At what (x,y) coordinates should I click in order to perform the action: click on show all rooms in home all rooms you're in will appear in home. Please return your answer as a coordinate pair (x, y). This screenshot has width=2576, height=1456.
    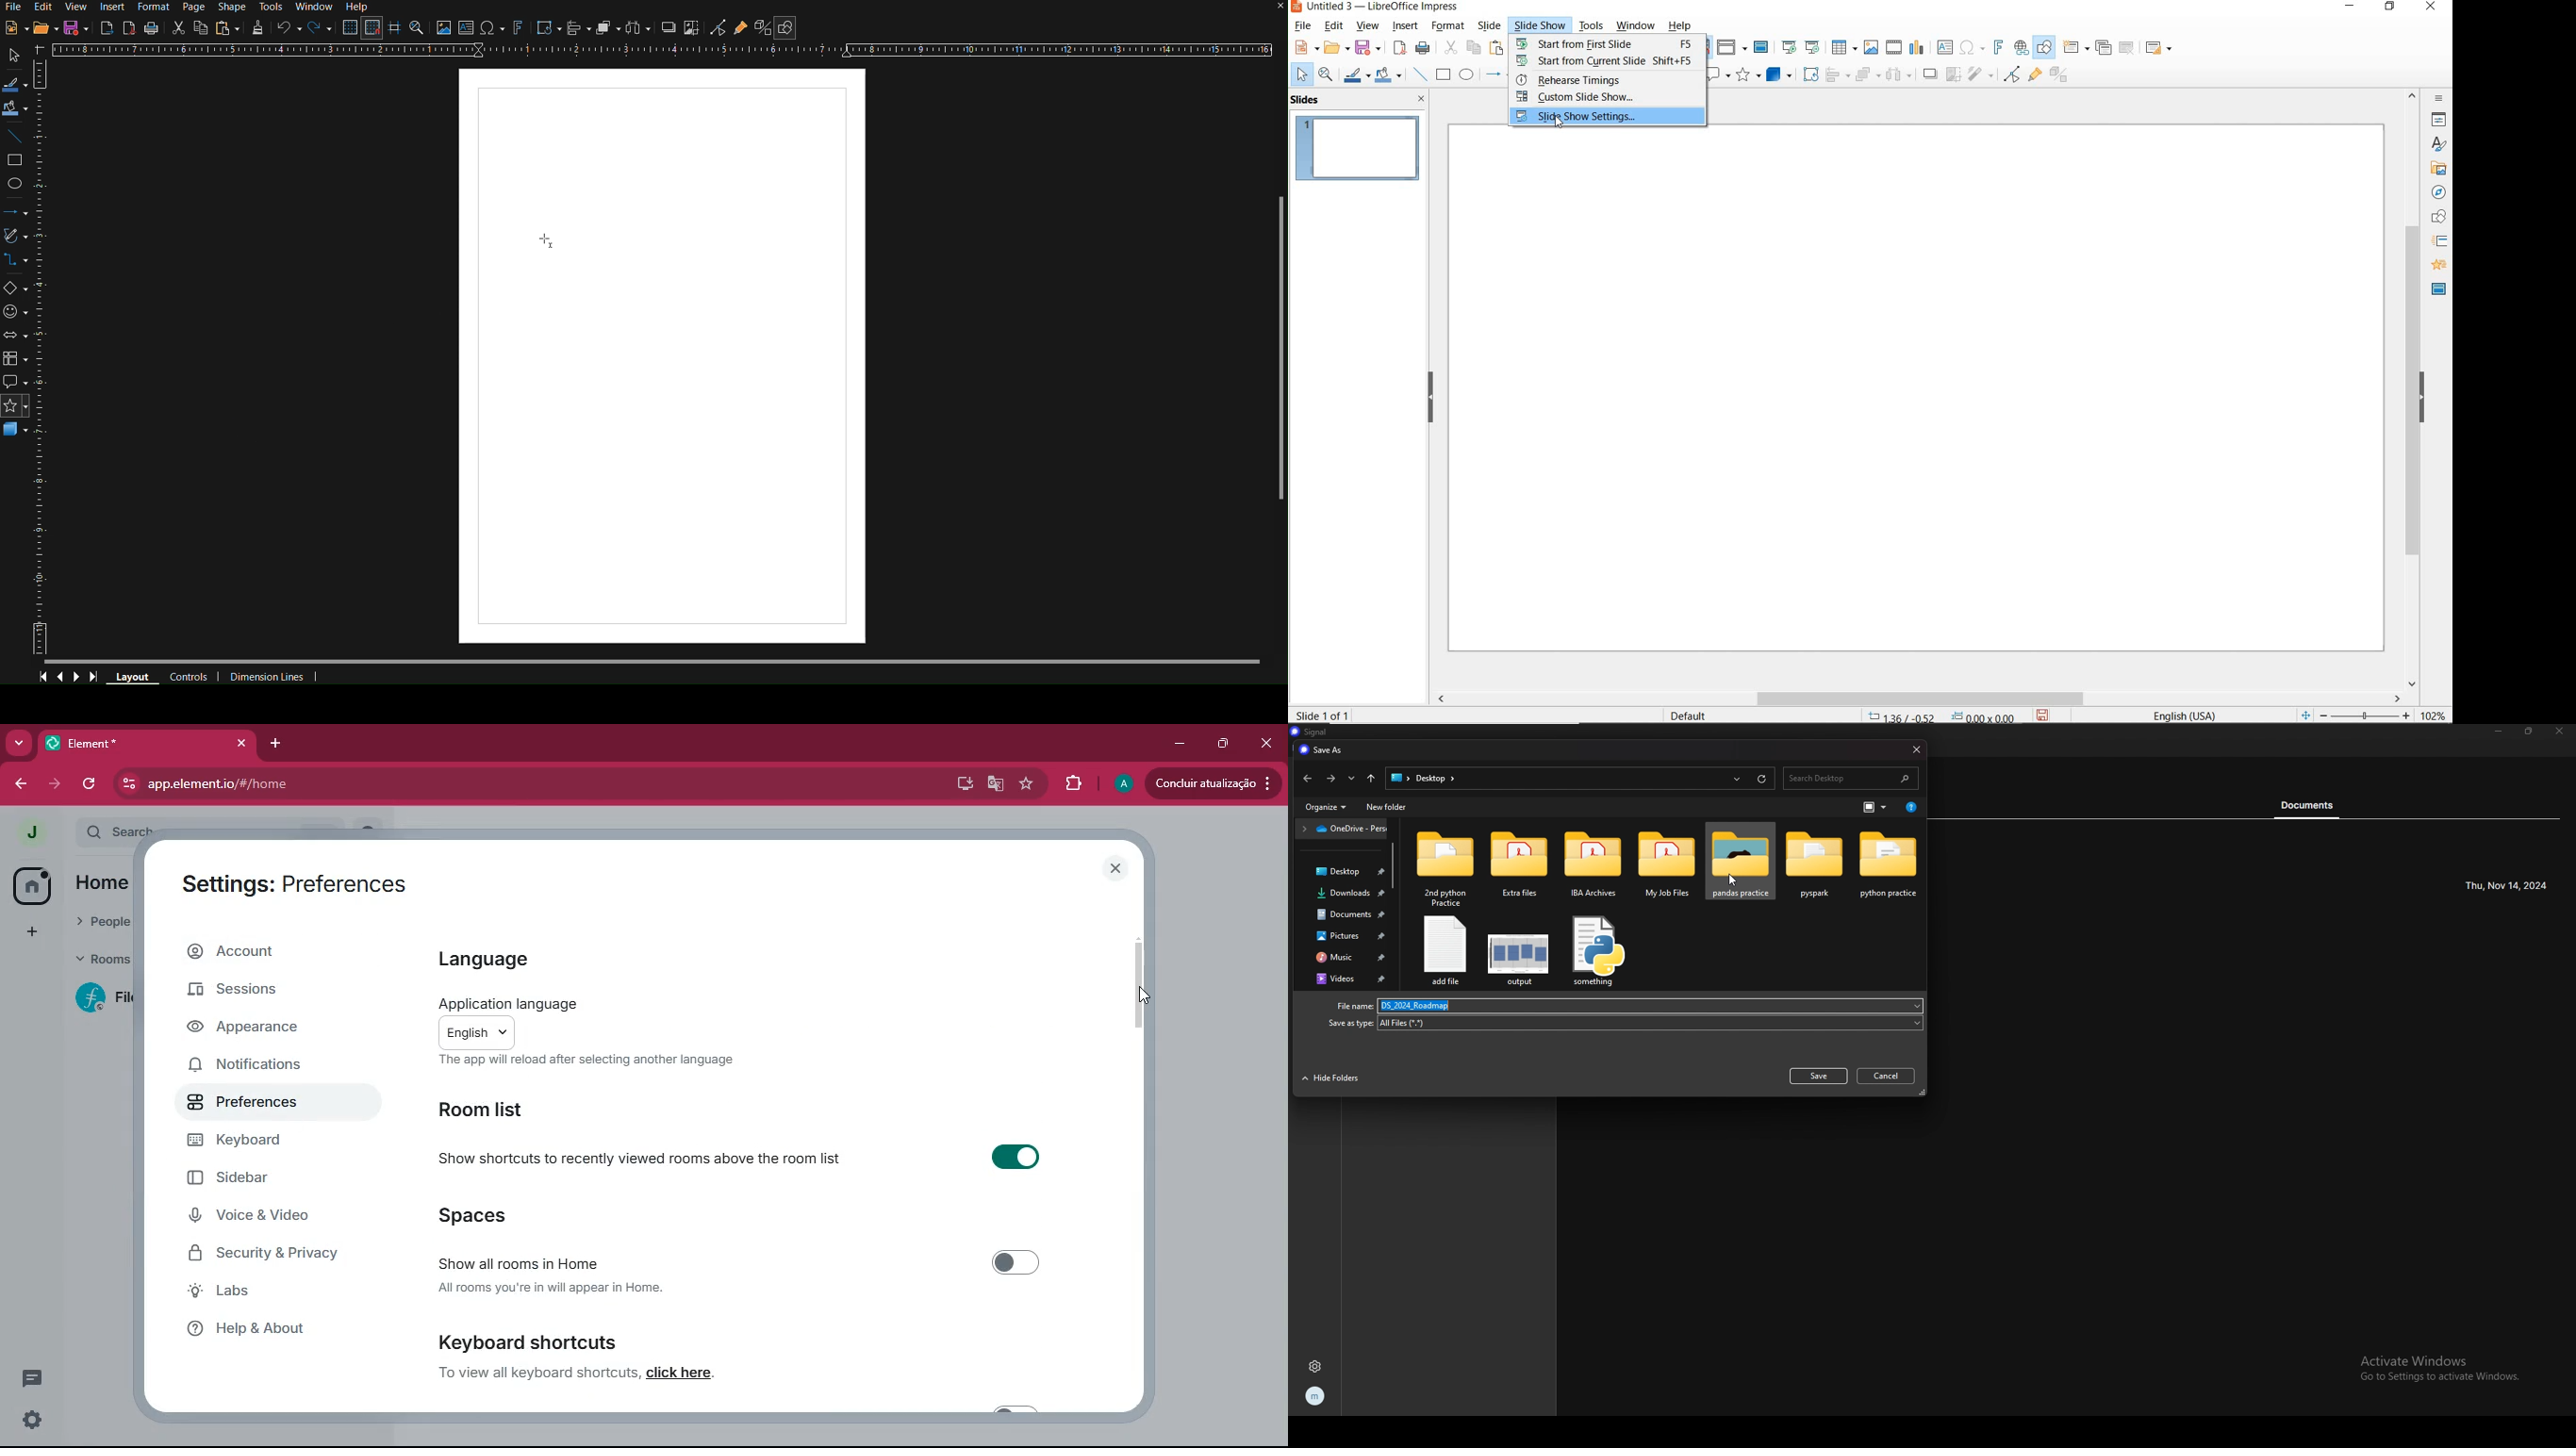
    Looking at the image, I should click on (559, 1275).